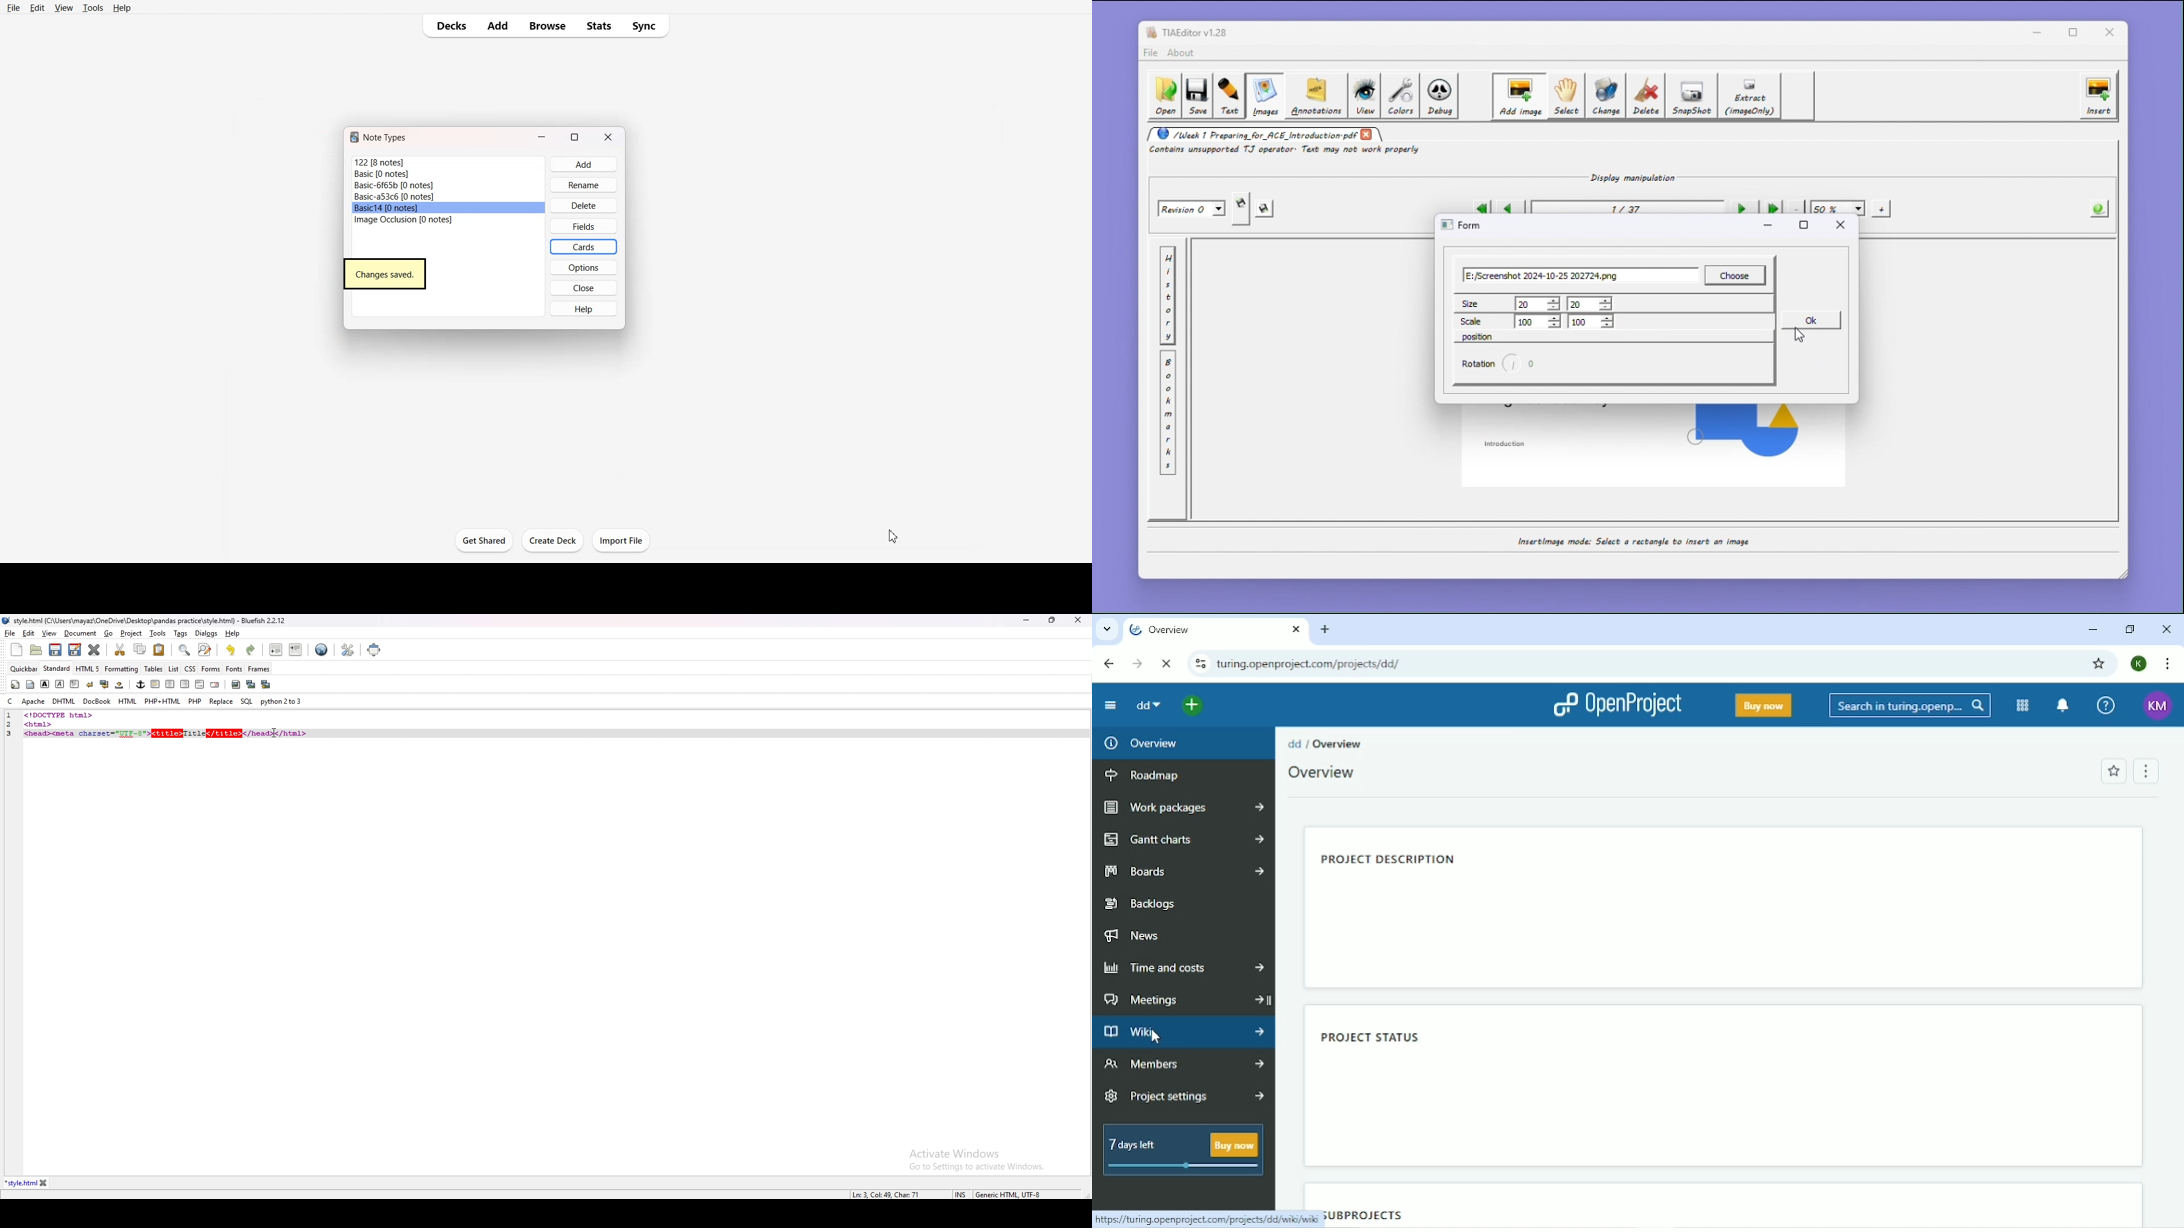 This screenshot has width=2184, height=1232. I want to click on Get Started, so click(485, 540).